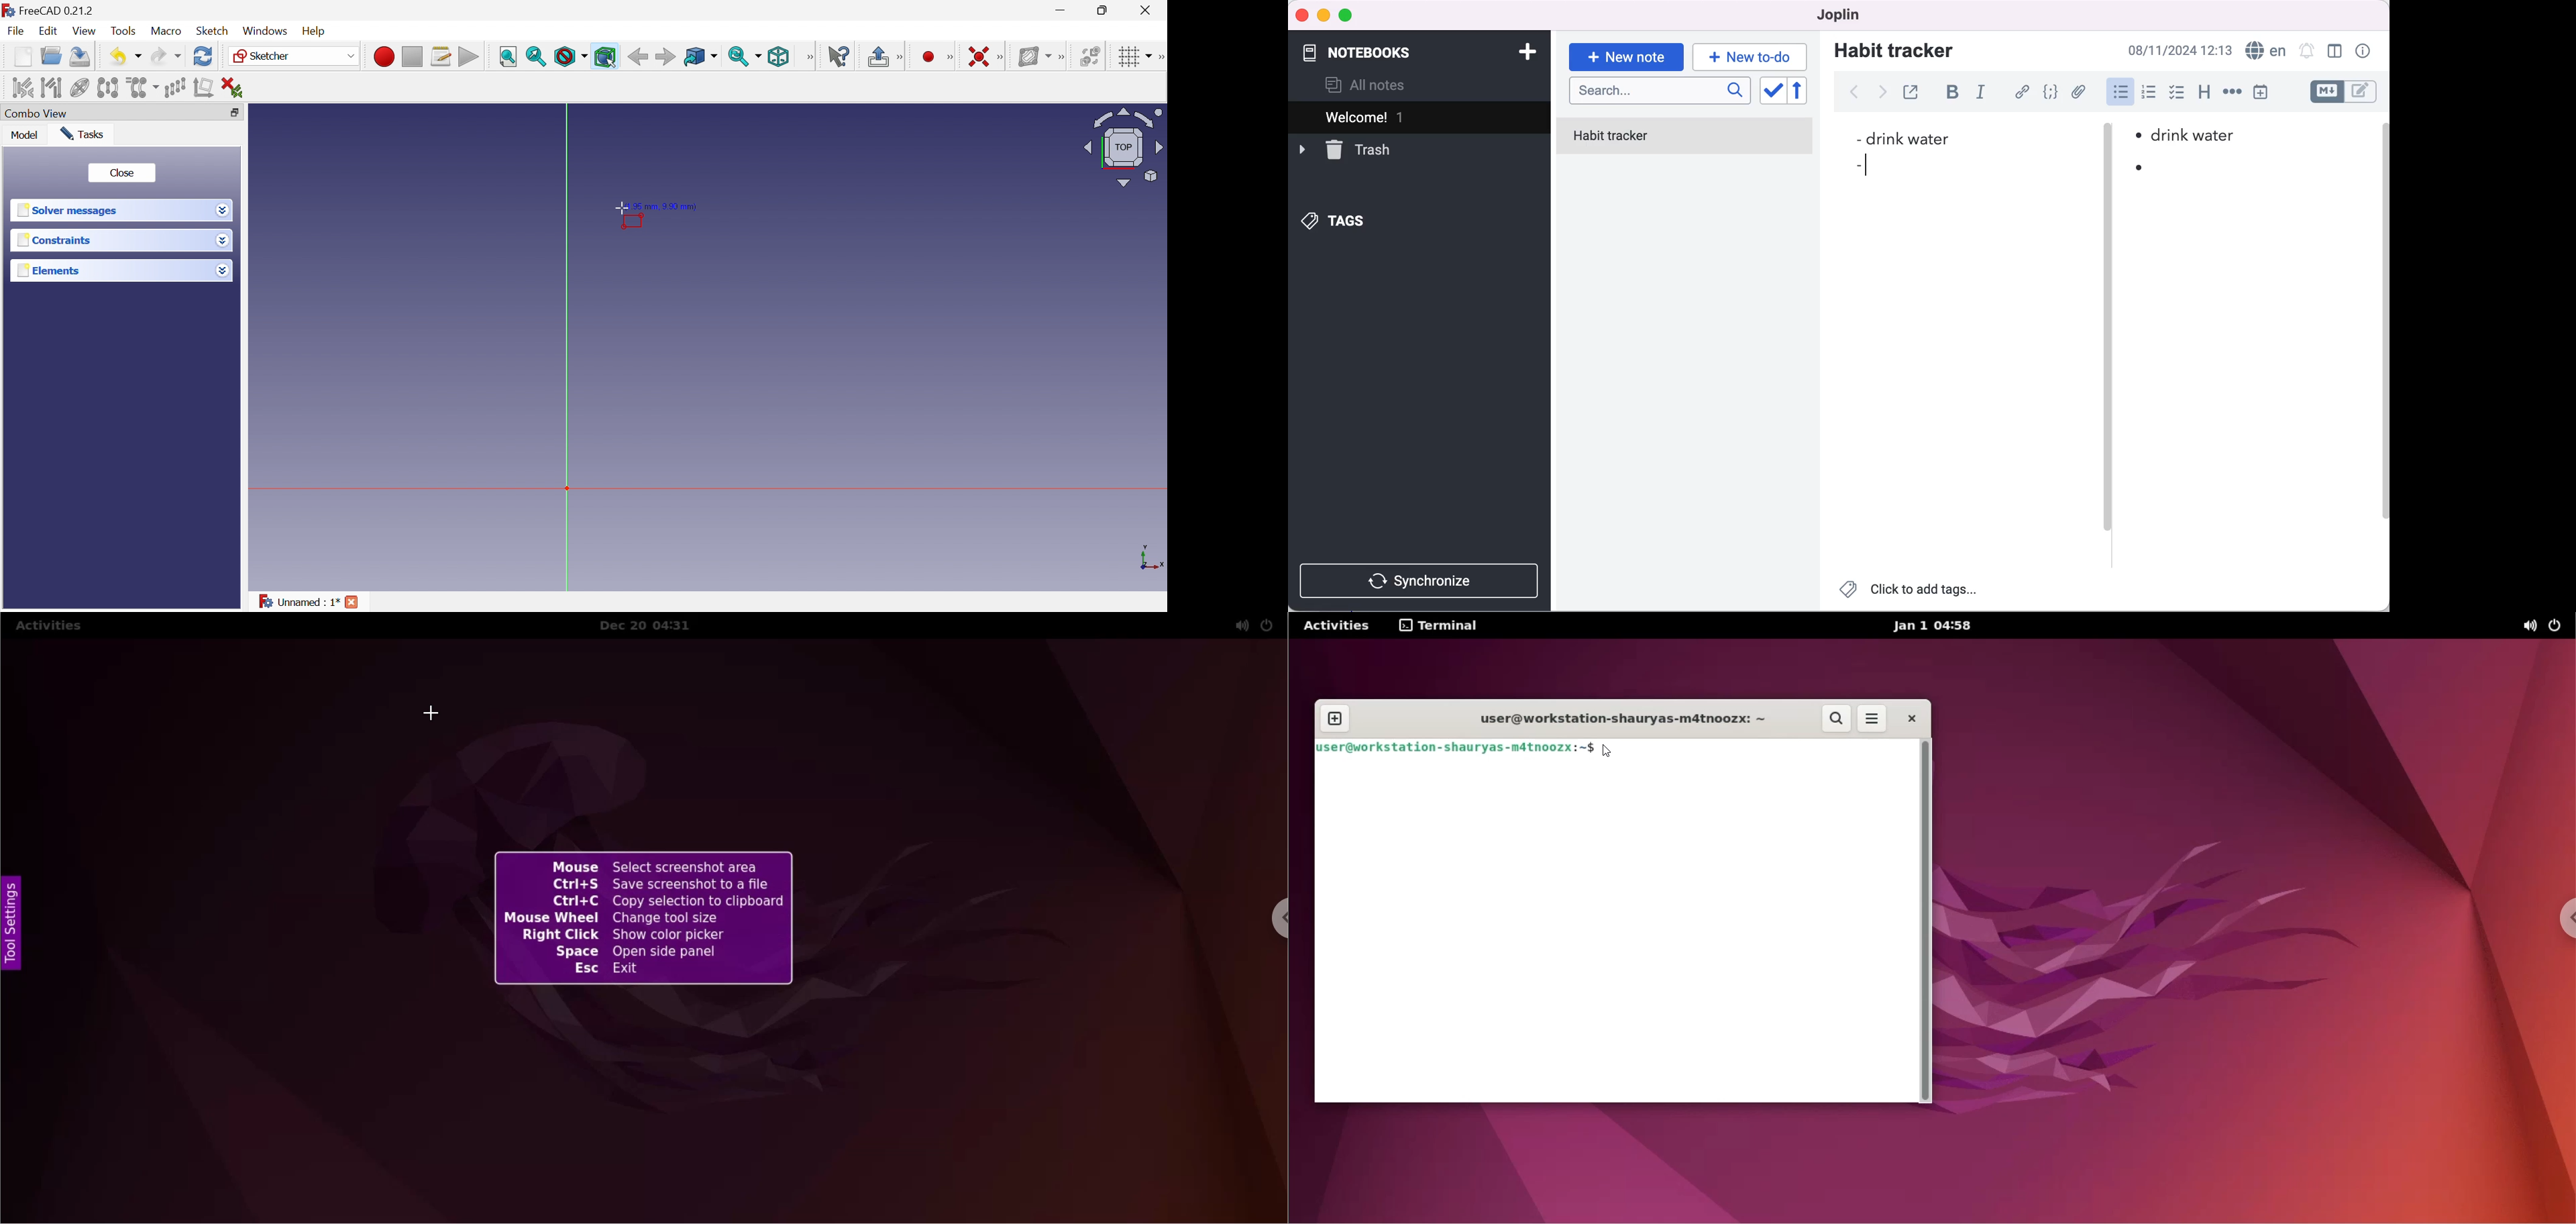  What do you see at coordinates (1303, 15) in the screenshot?
I see `close` at bounding box center [1303, 15].